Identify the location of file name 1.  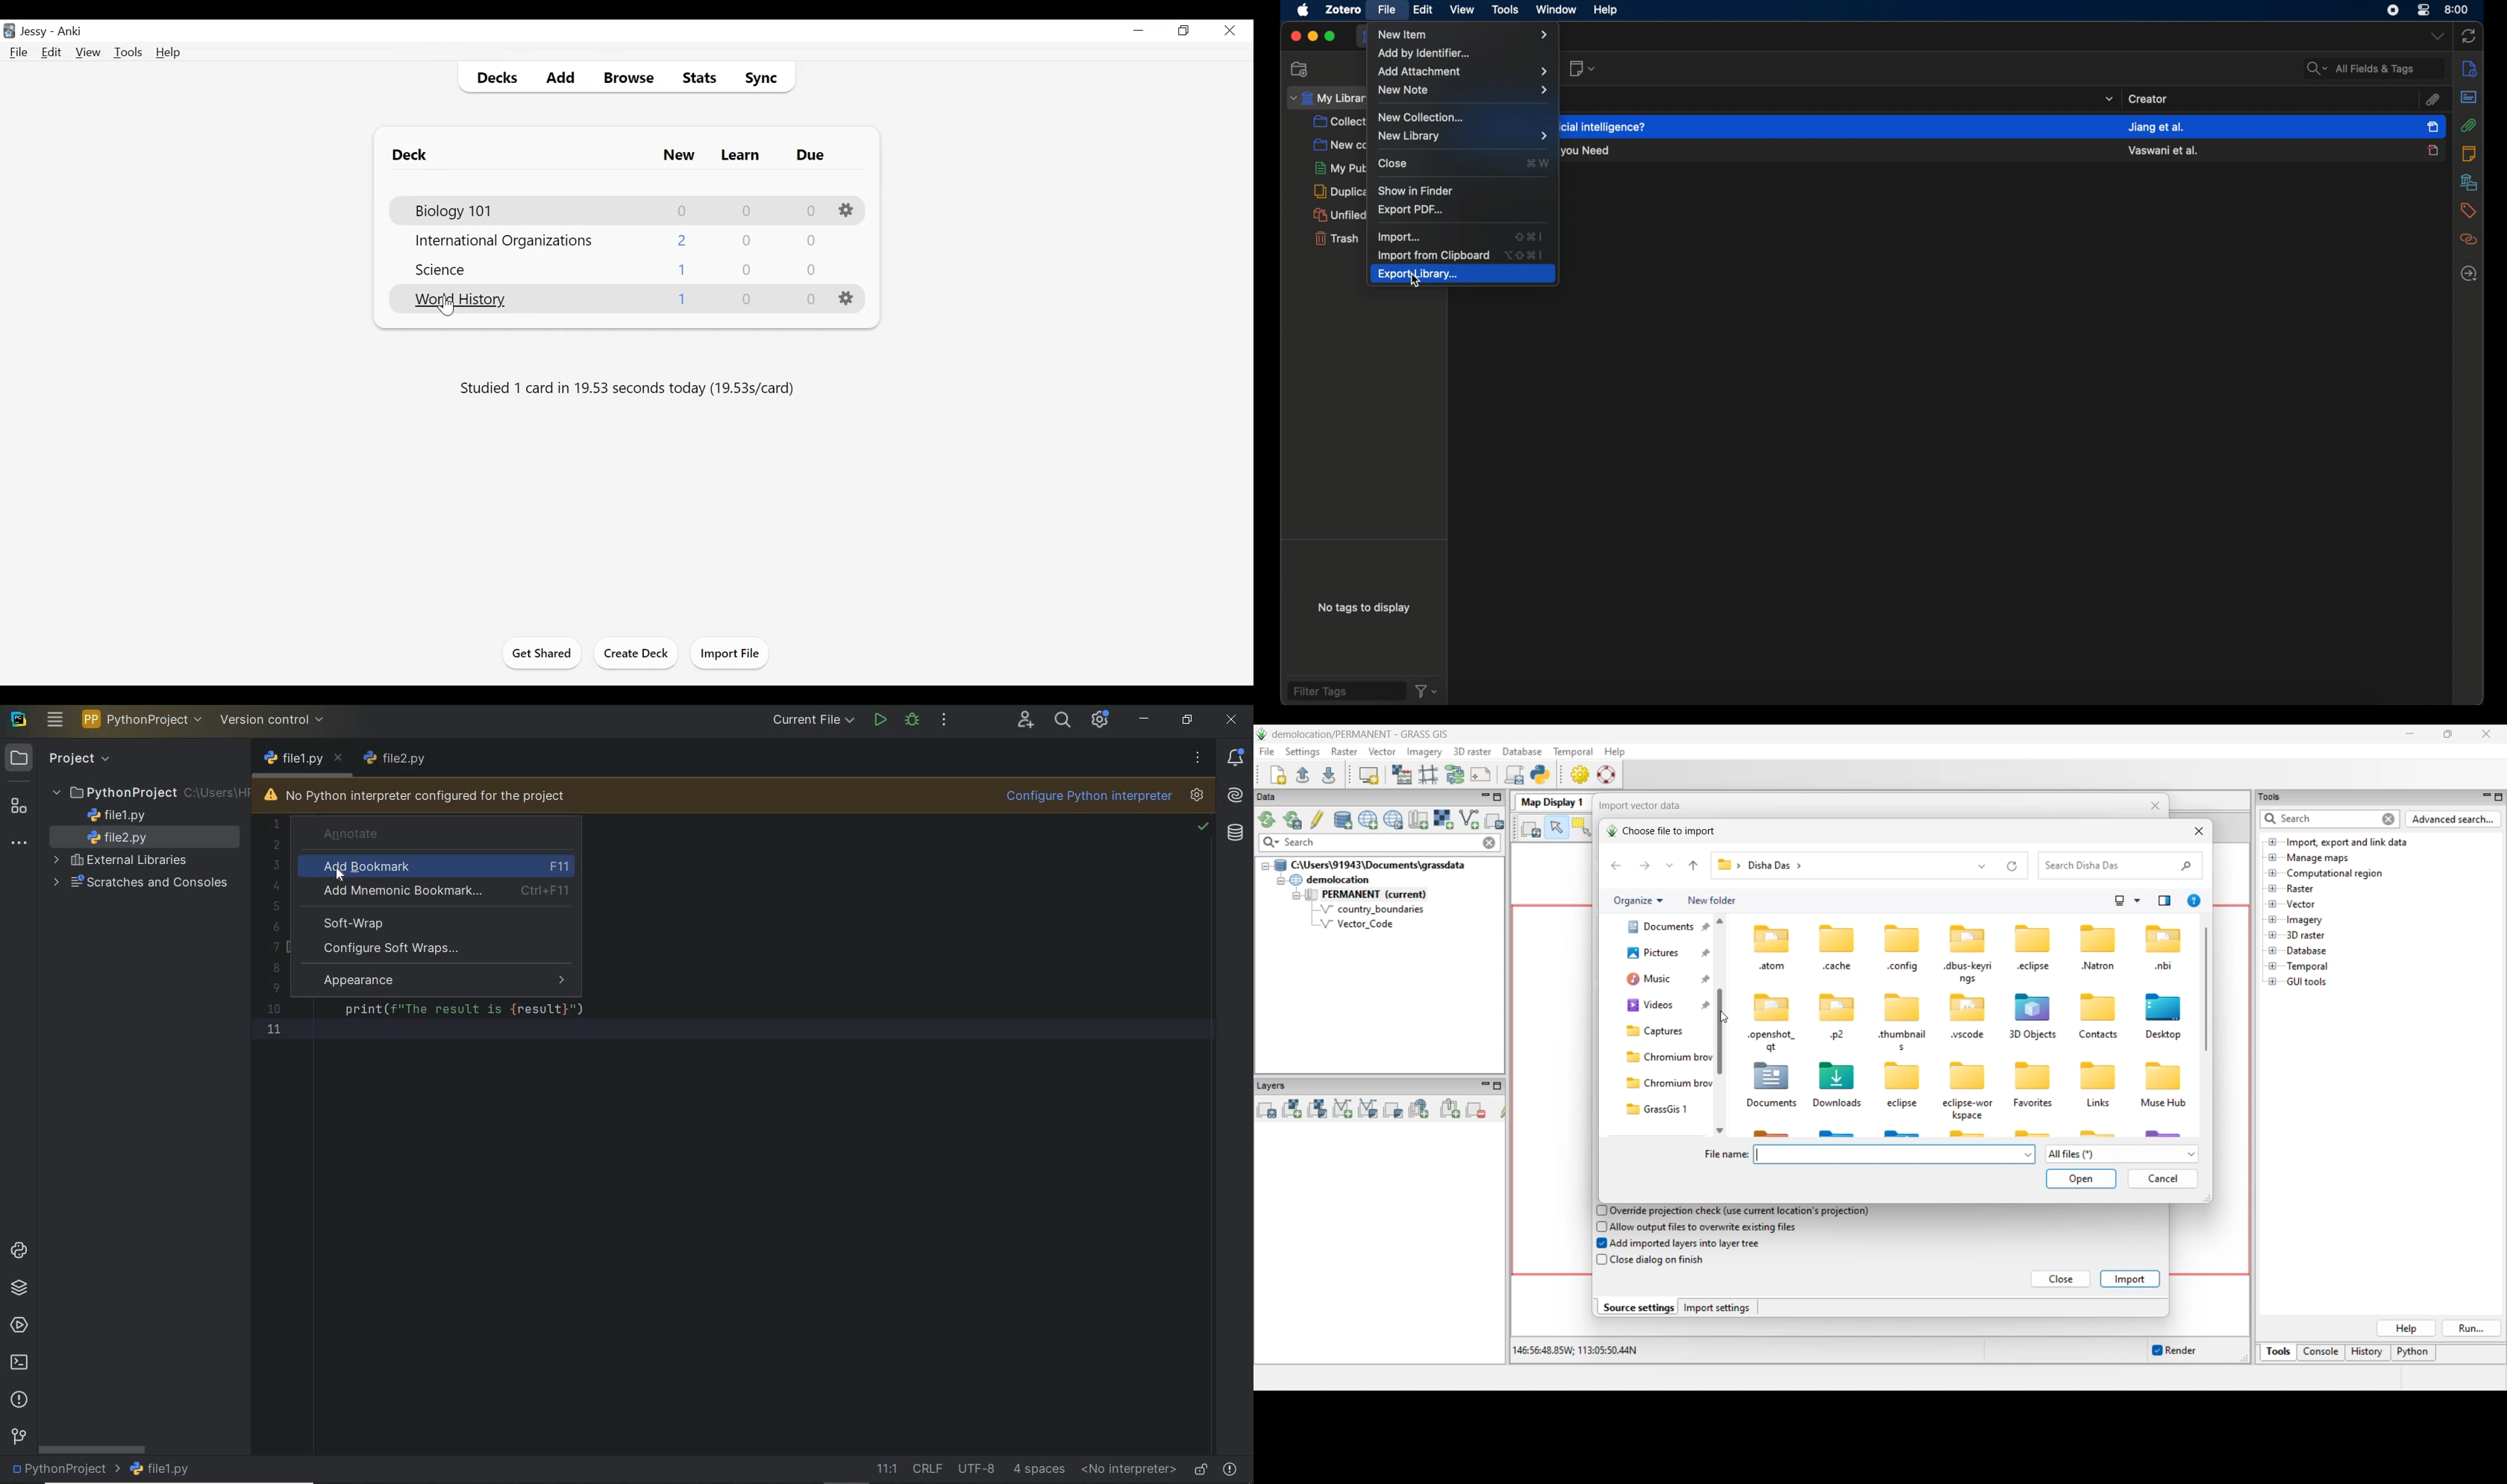
(118, 815).